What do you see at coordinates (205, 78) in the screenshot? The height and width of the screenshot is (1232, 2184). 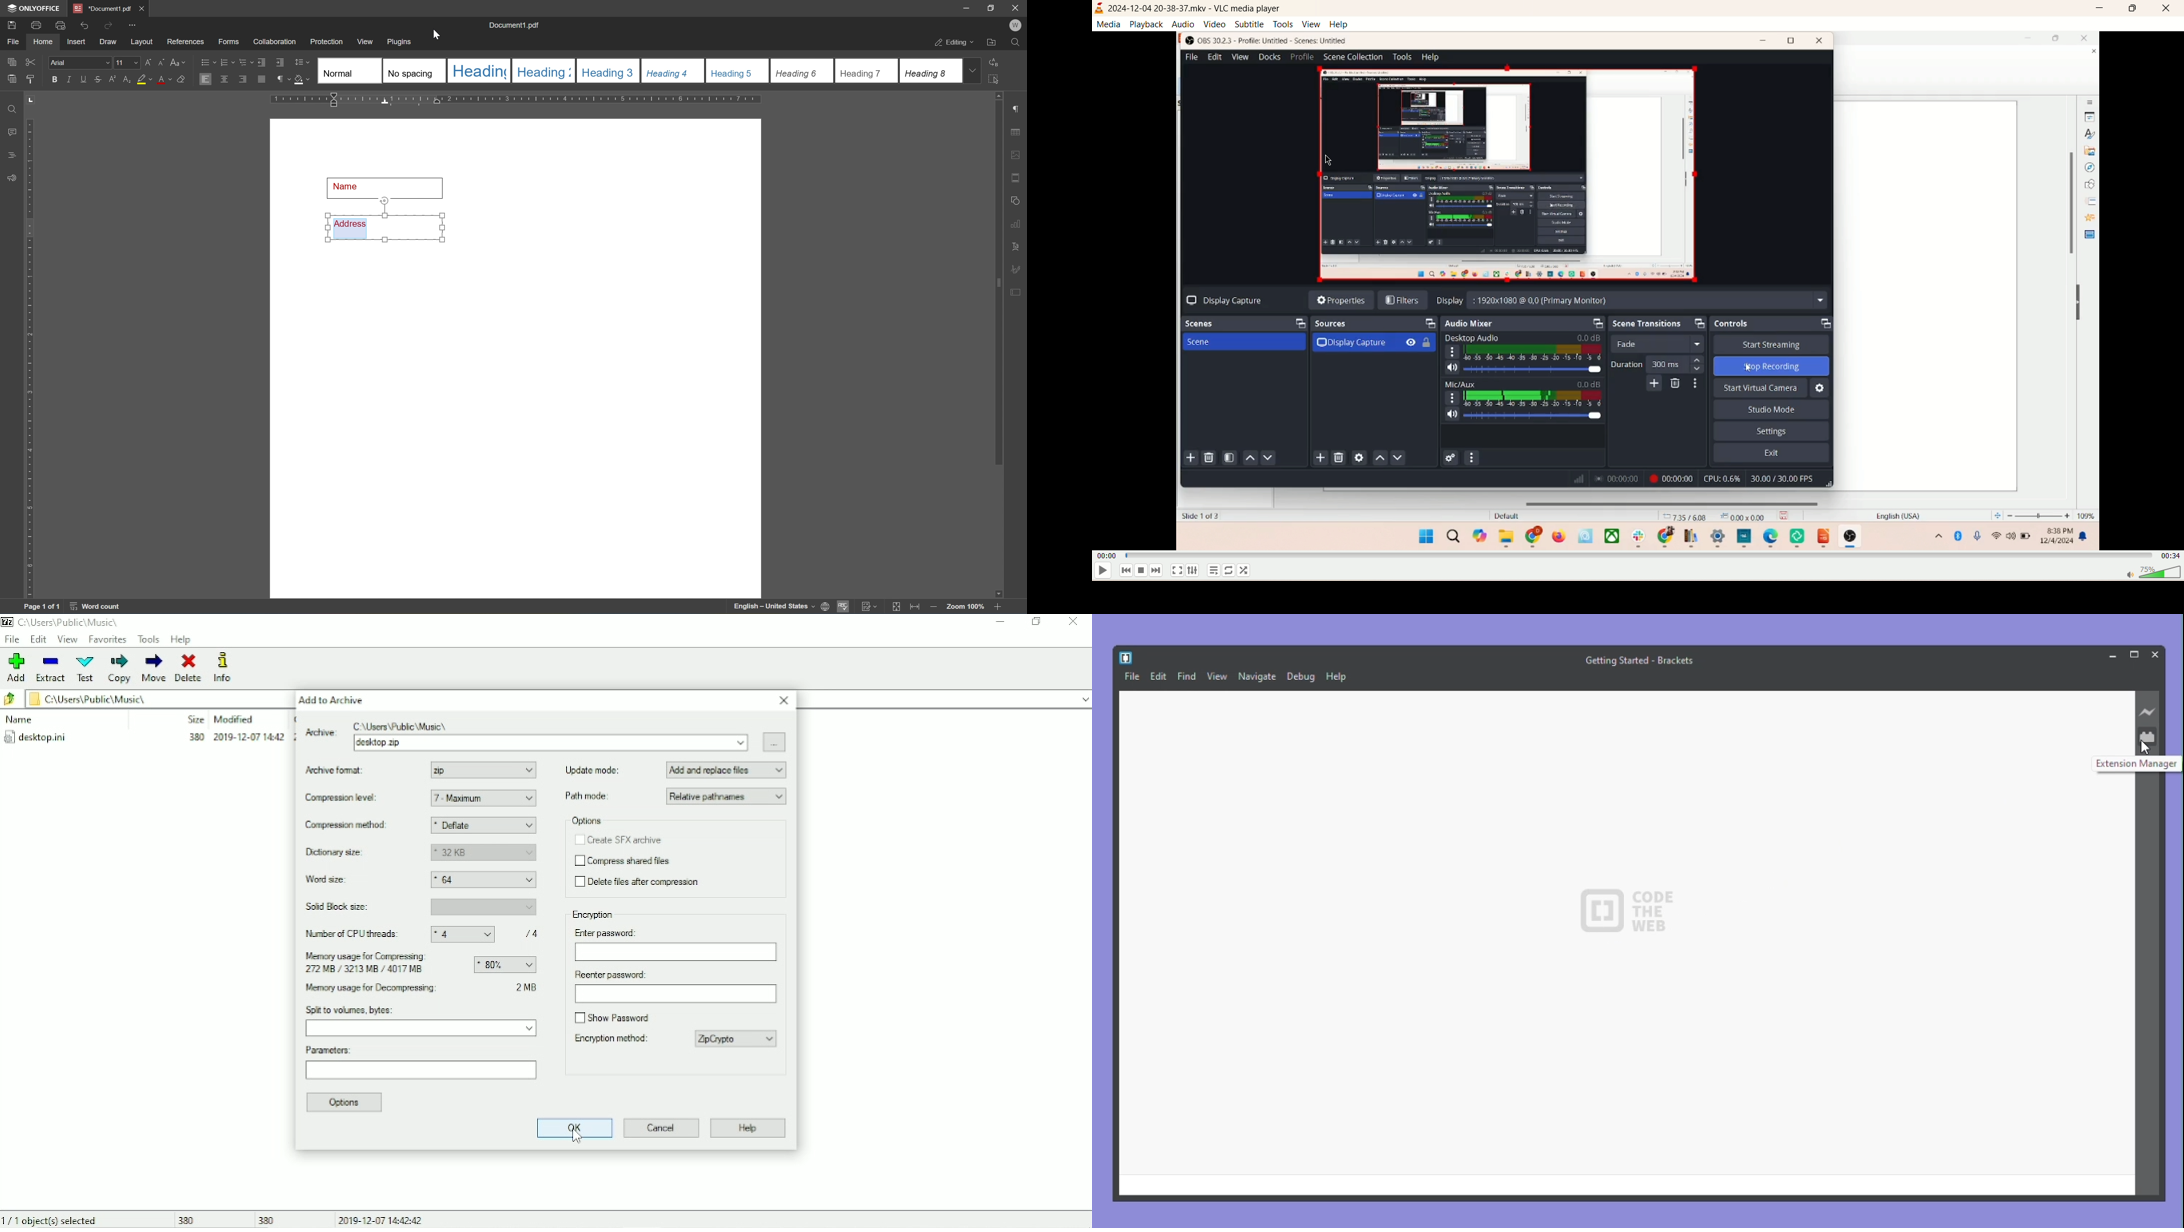 I see `align left` at bounding box center [205, 78].